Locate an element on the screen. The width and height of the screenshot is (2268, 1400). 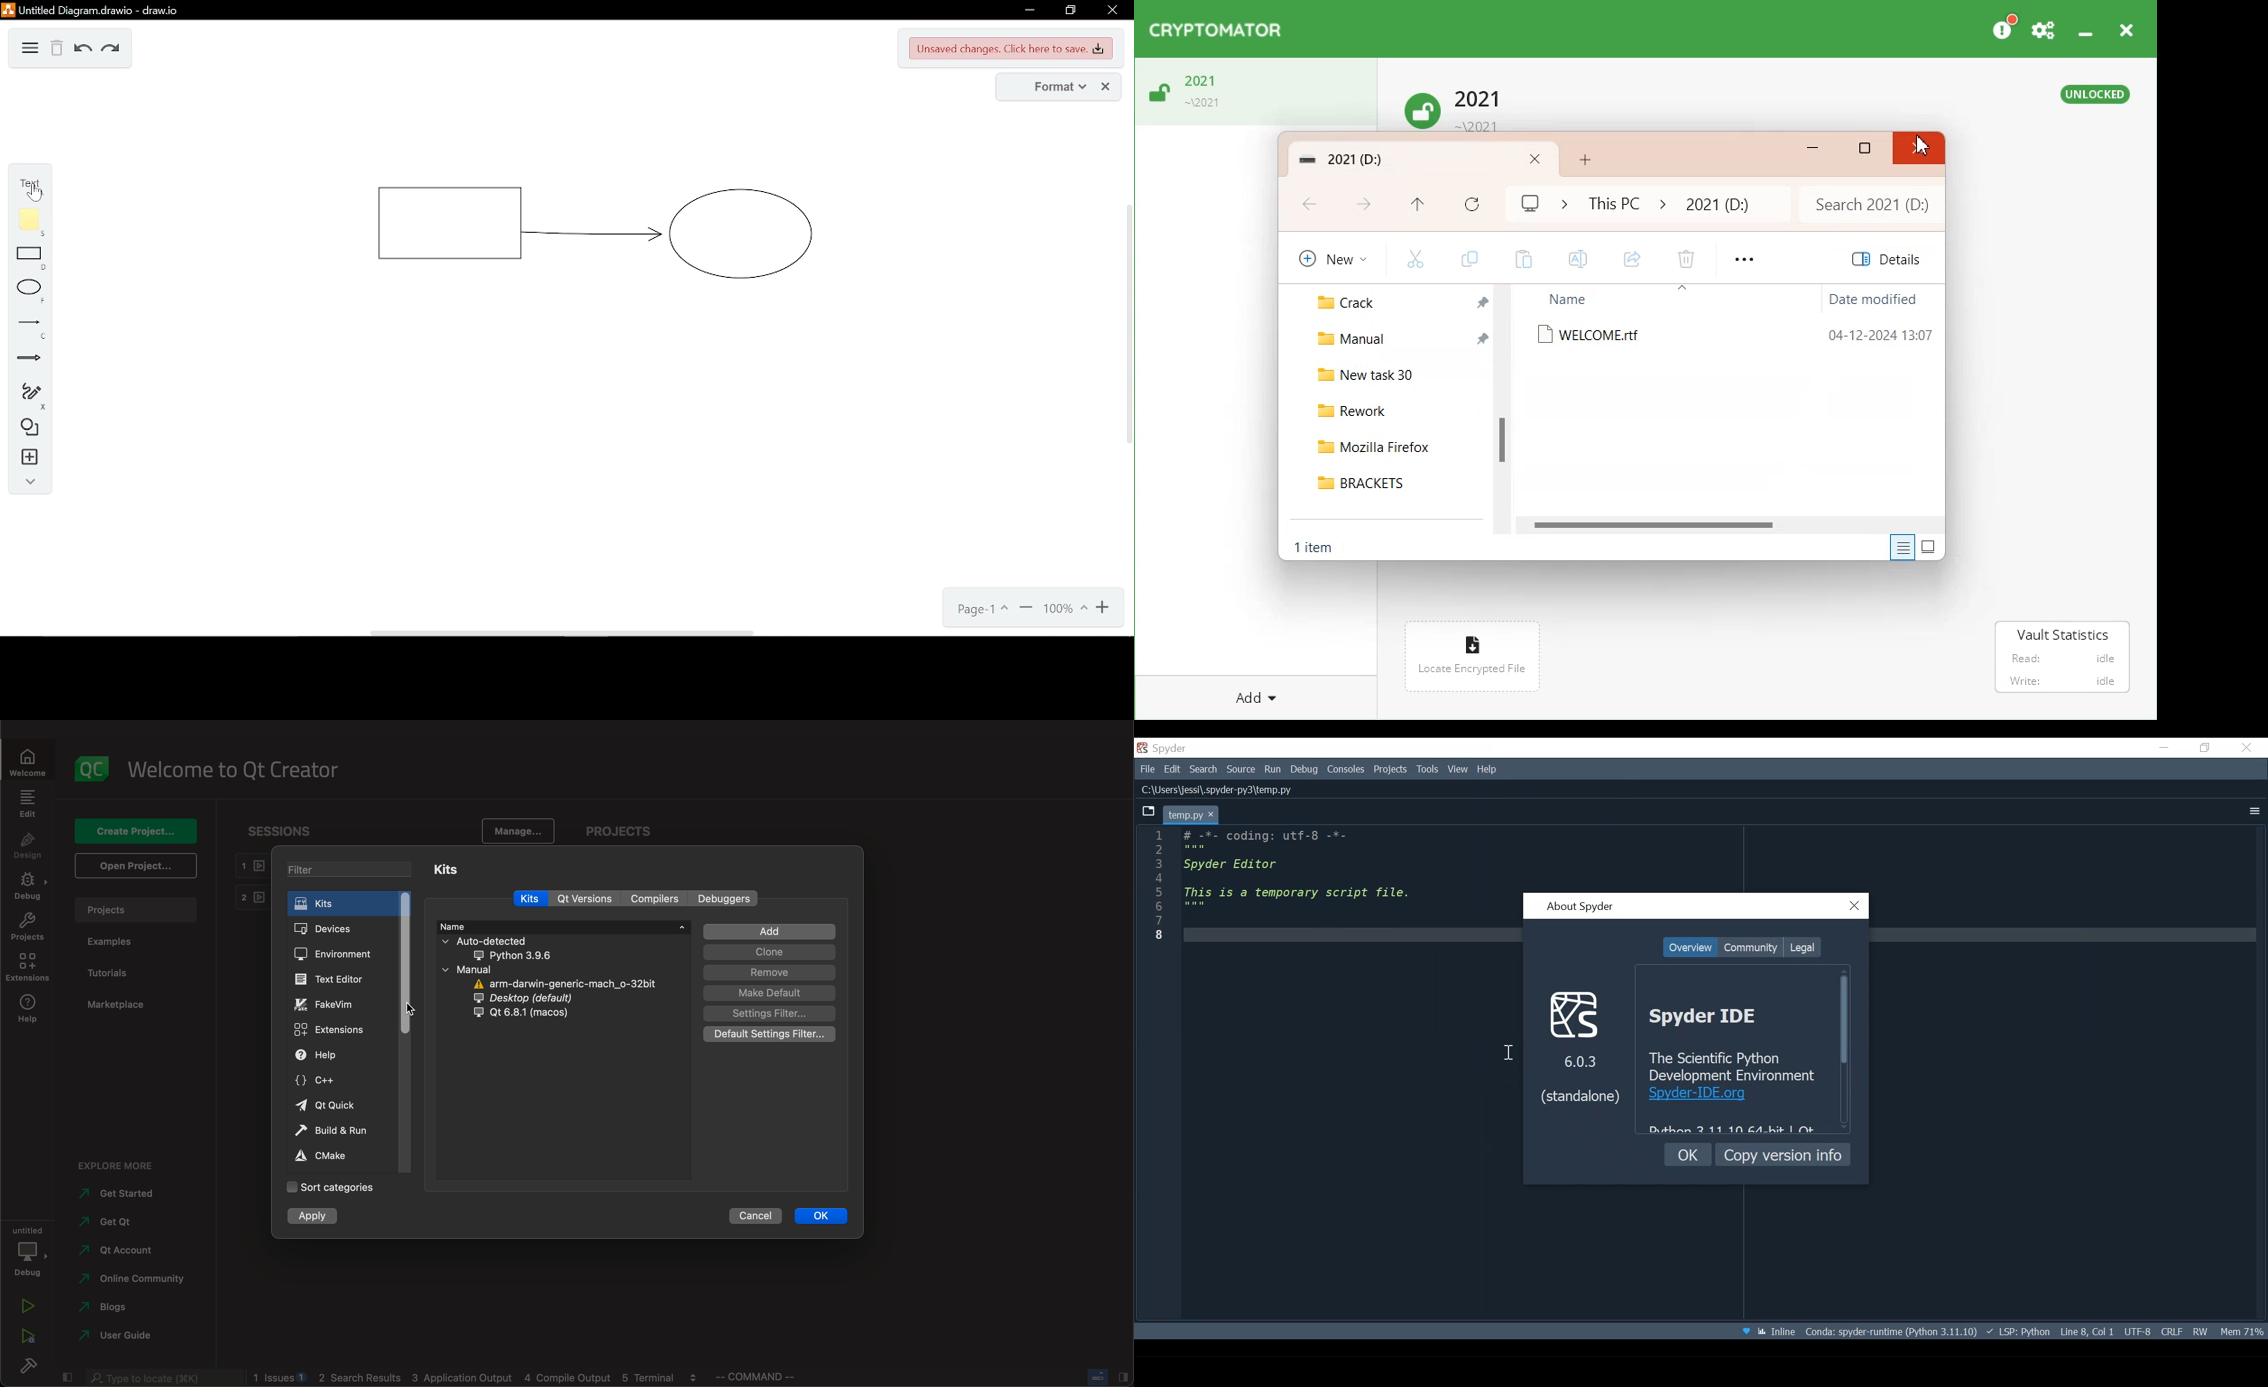
close is located at coordinates (1216, 814).